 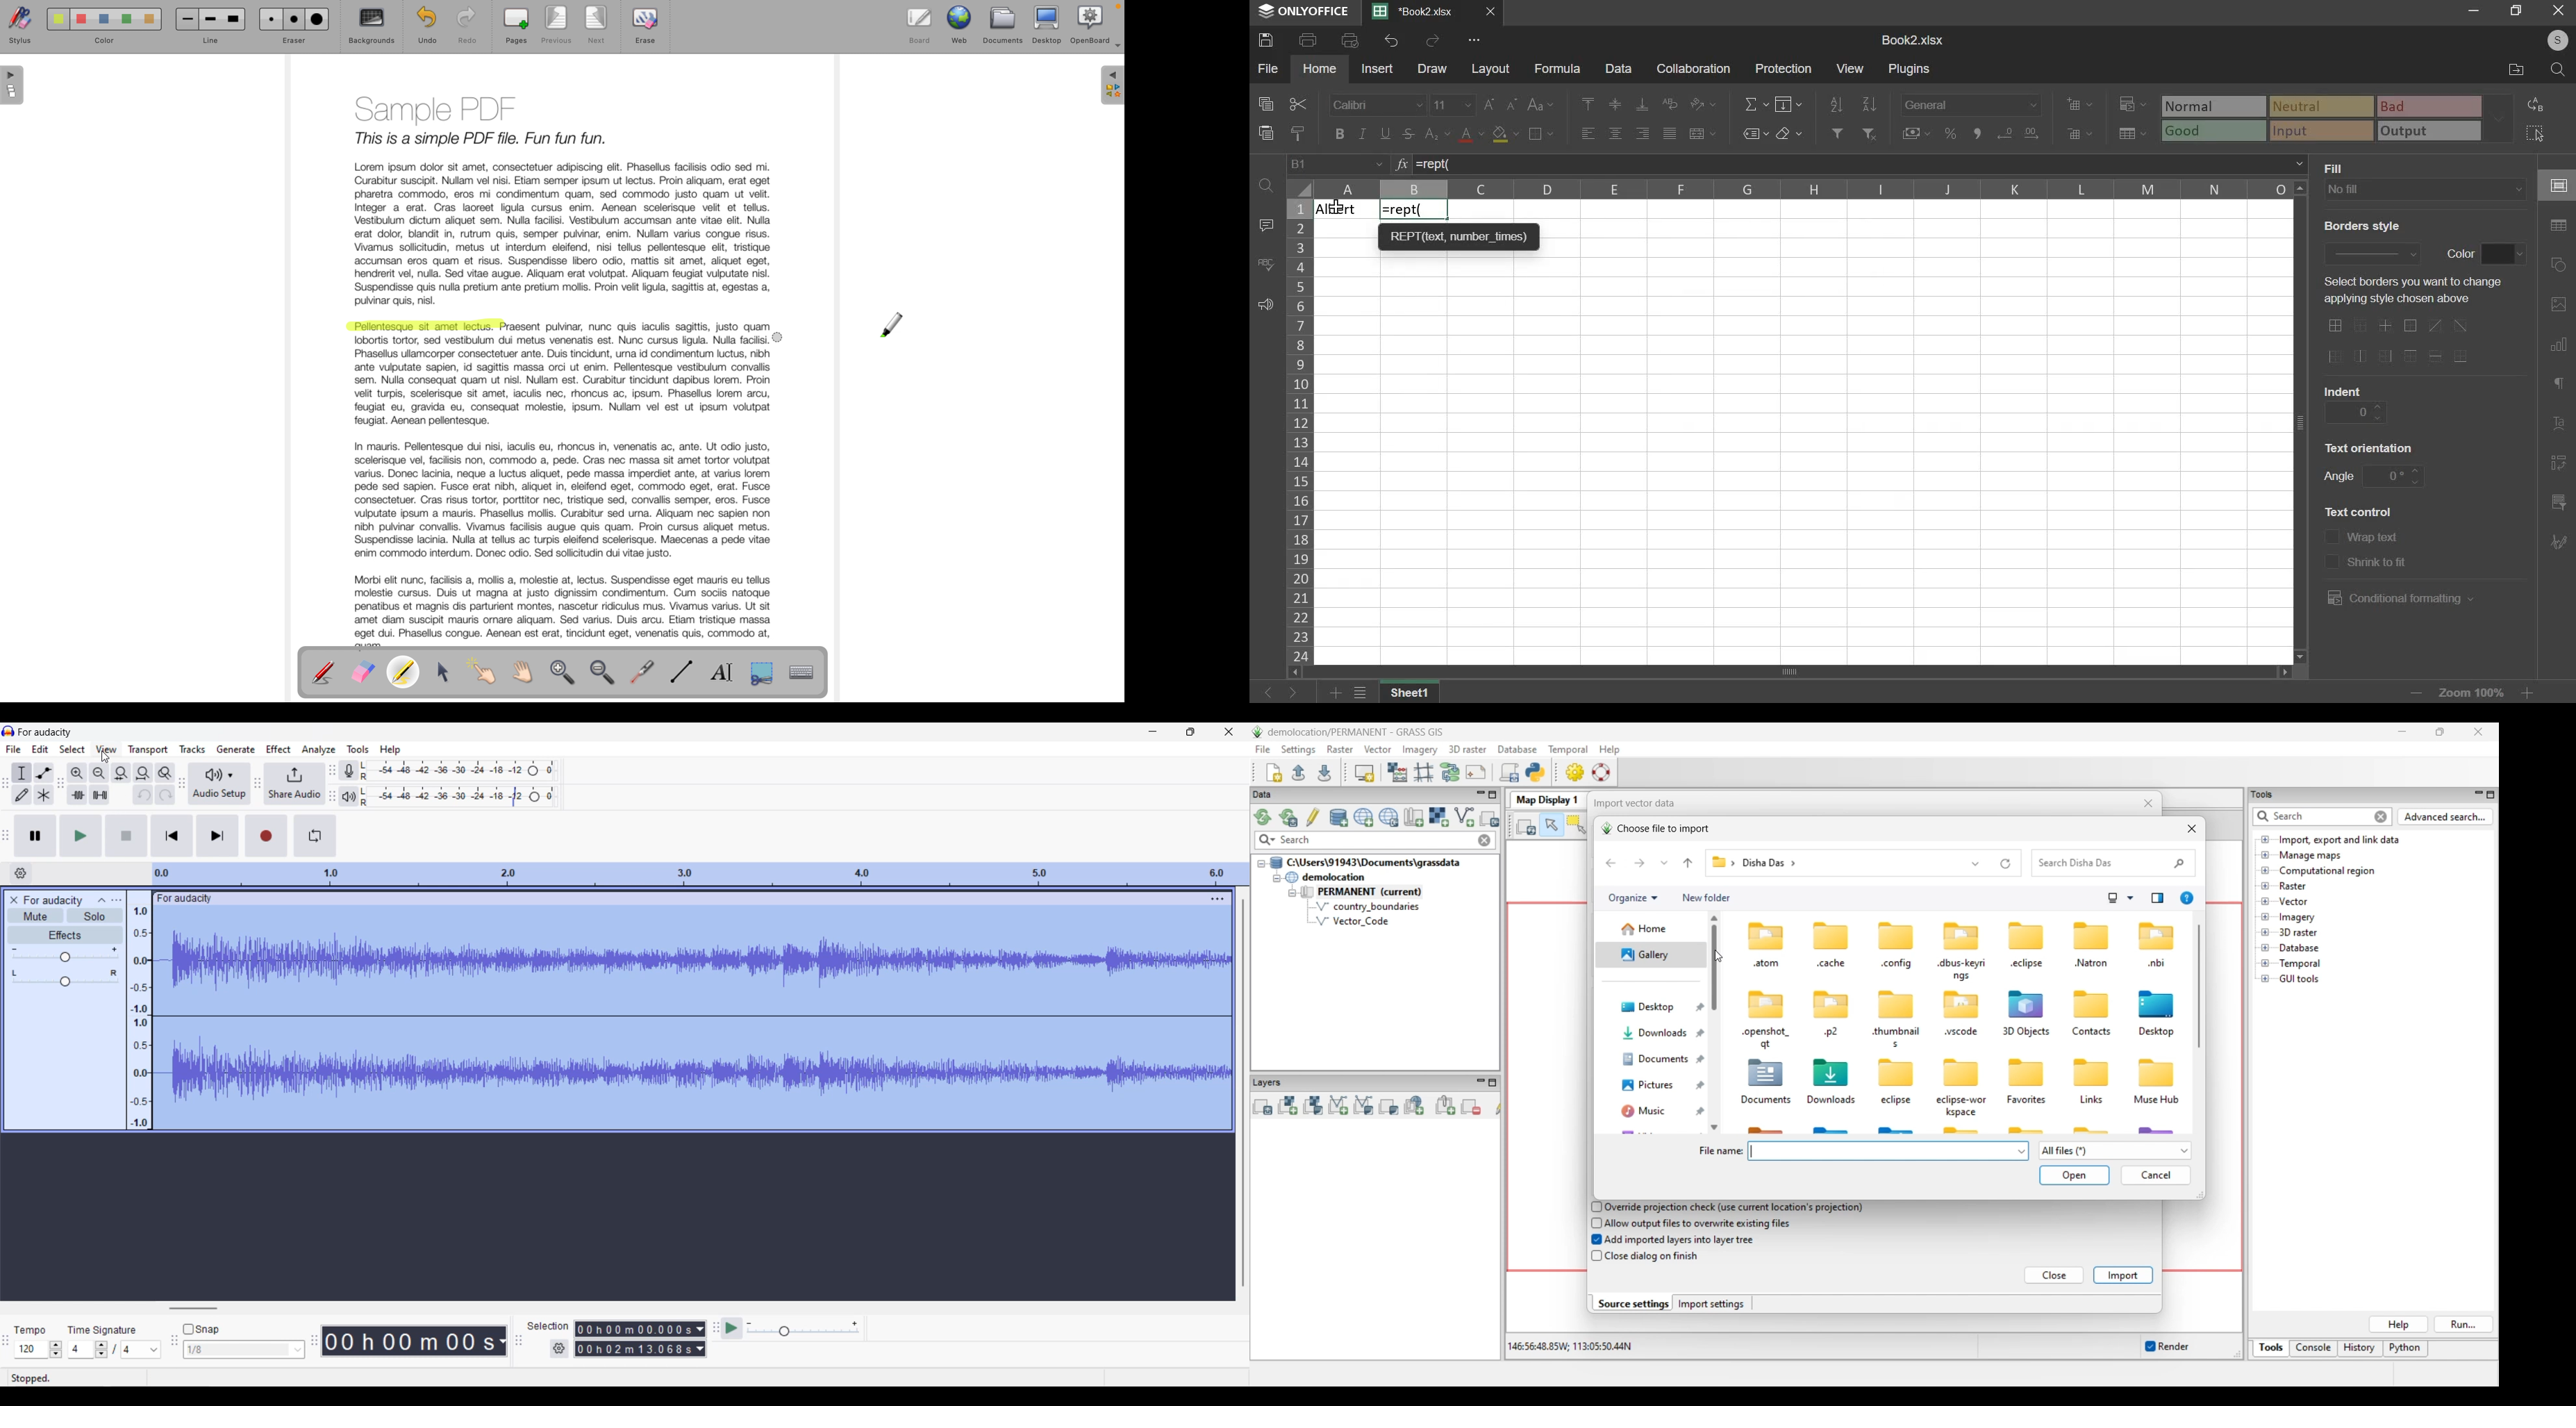 What do you see at coordinates (315, 836) in the screenshot?
I see `Enable looping` at bounding box center [315, 836].